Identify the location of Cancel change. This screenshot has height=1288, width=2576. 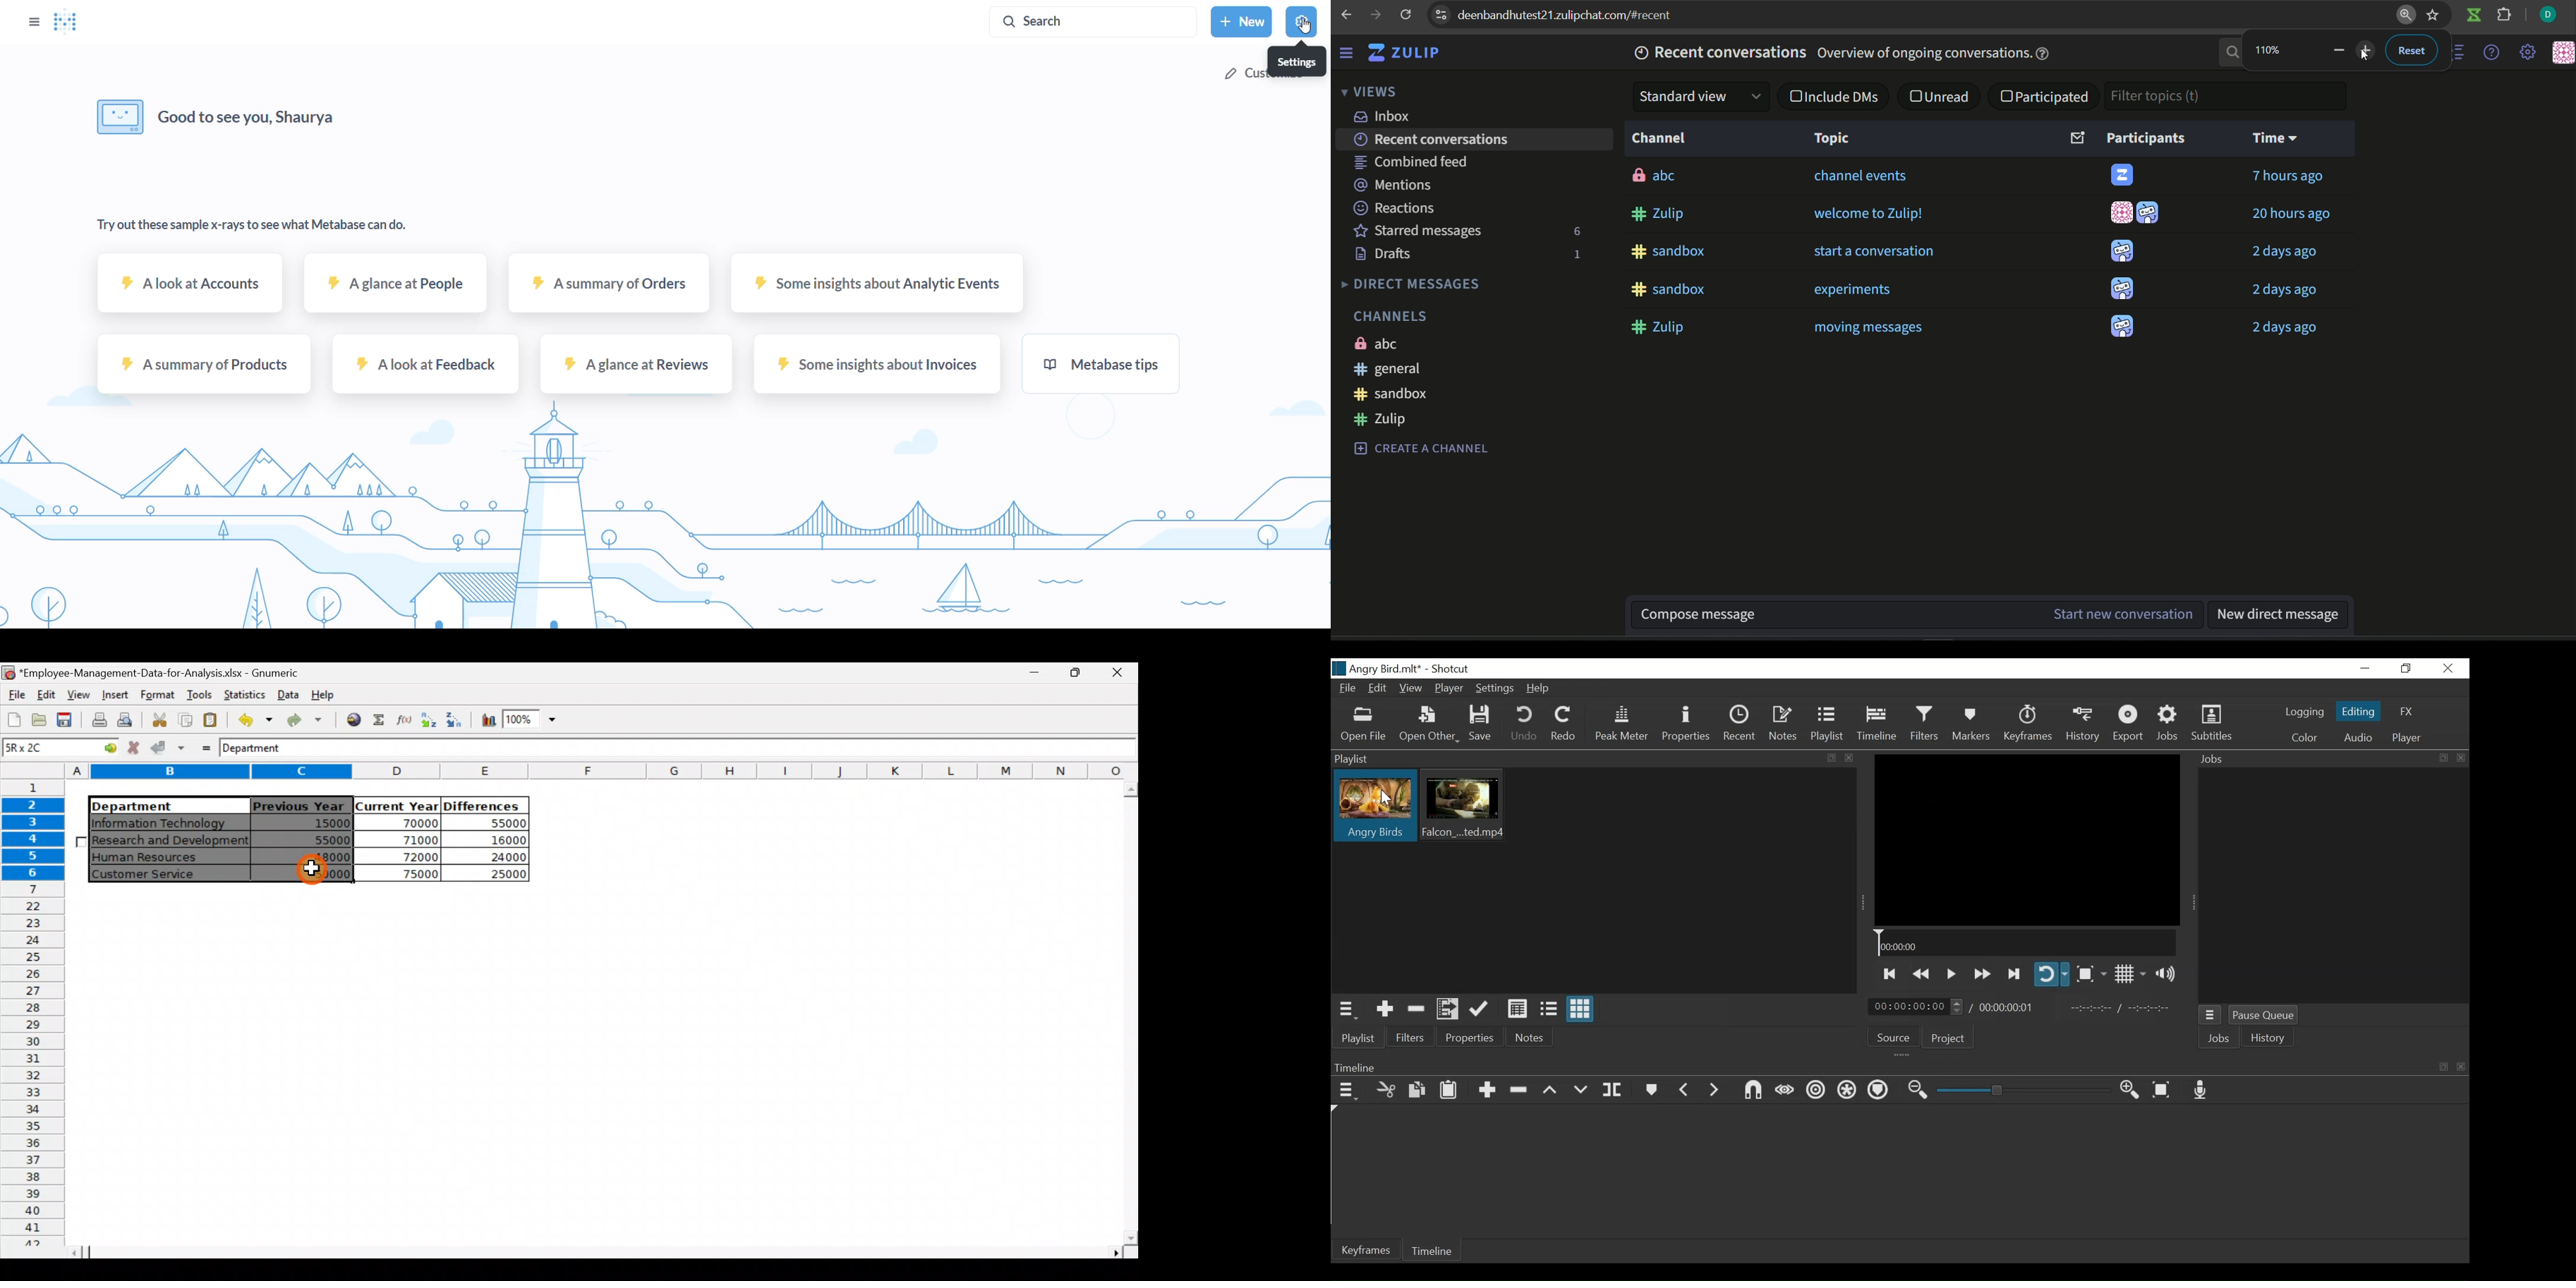
(135, 748).